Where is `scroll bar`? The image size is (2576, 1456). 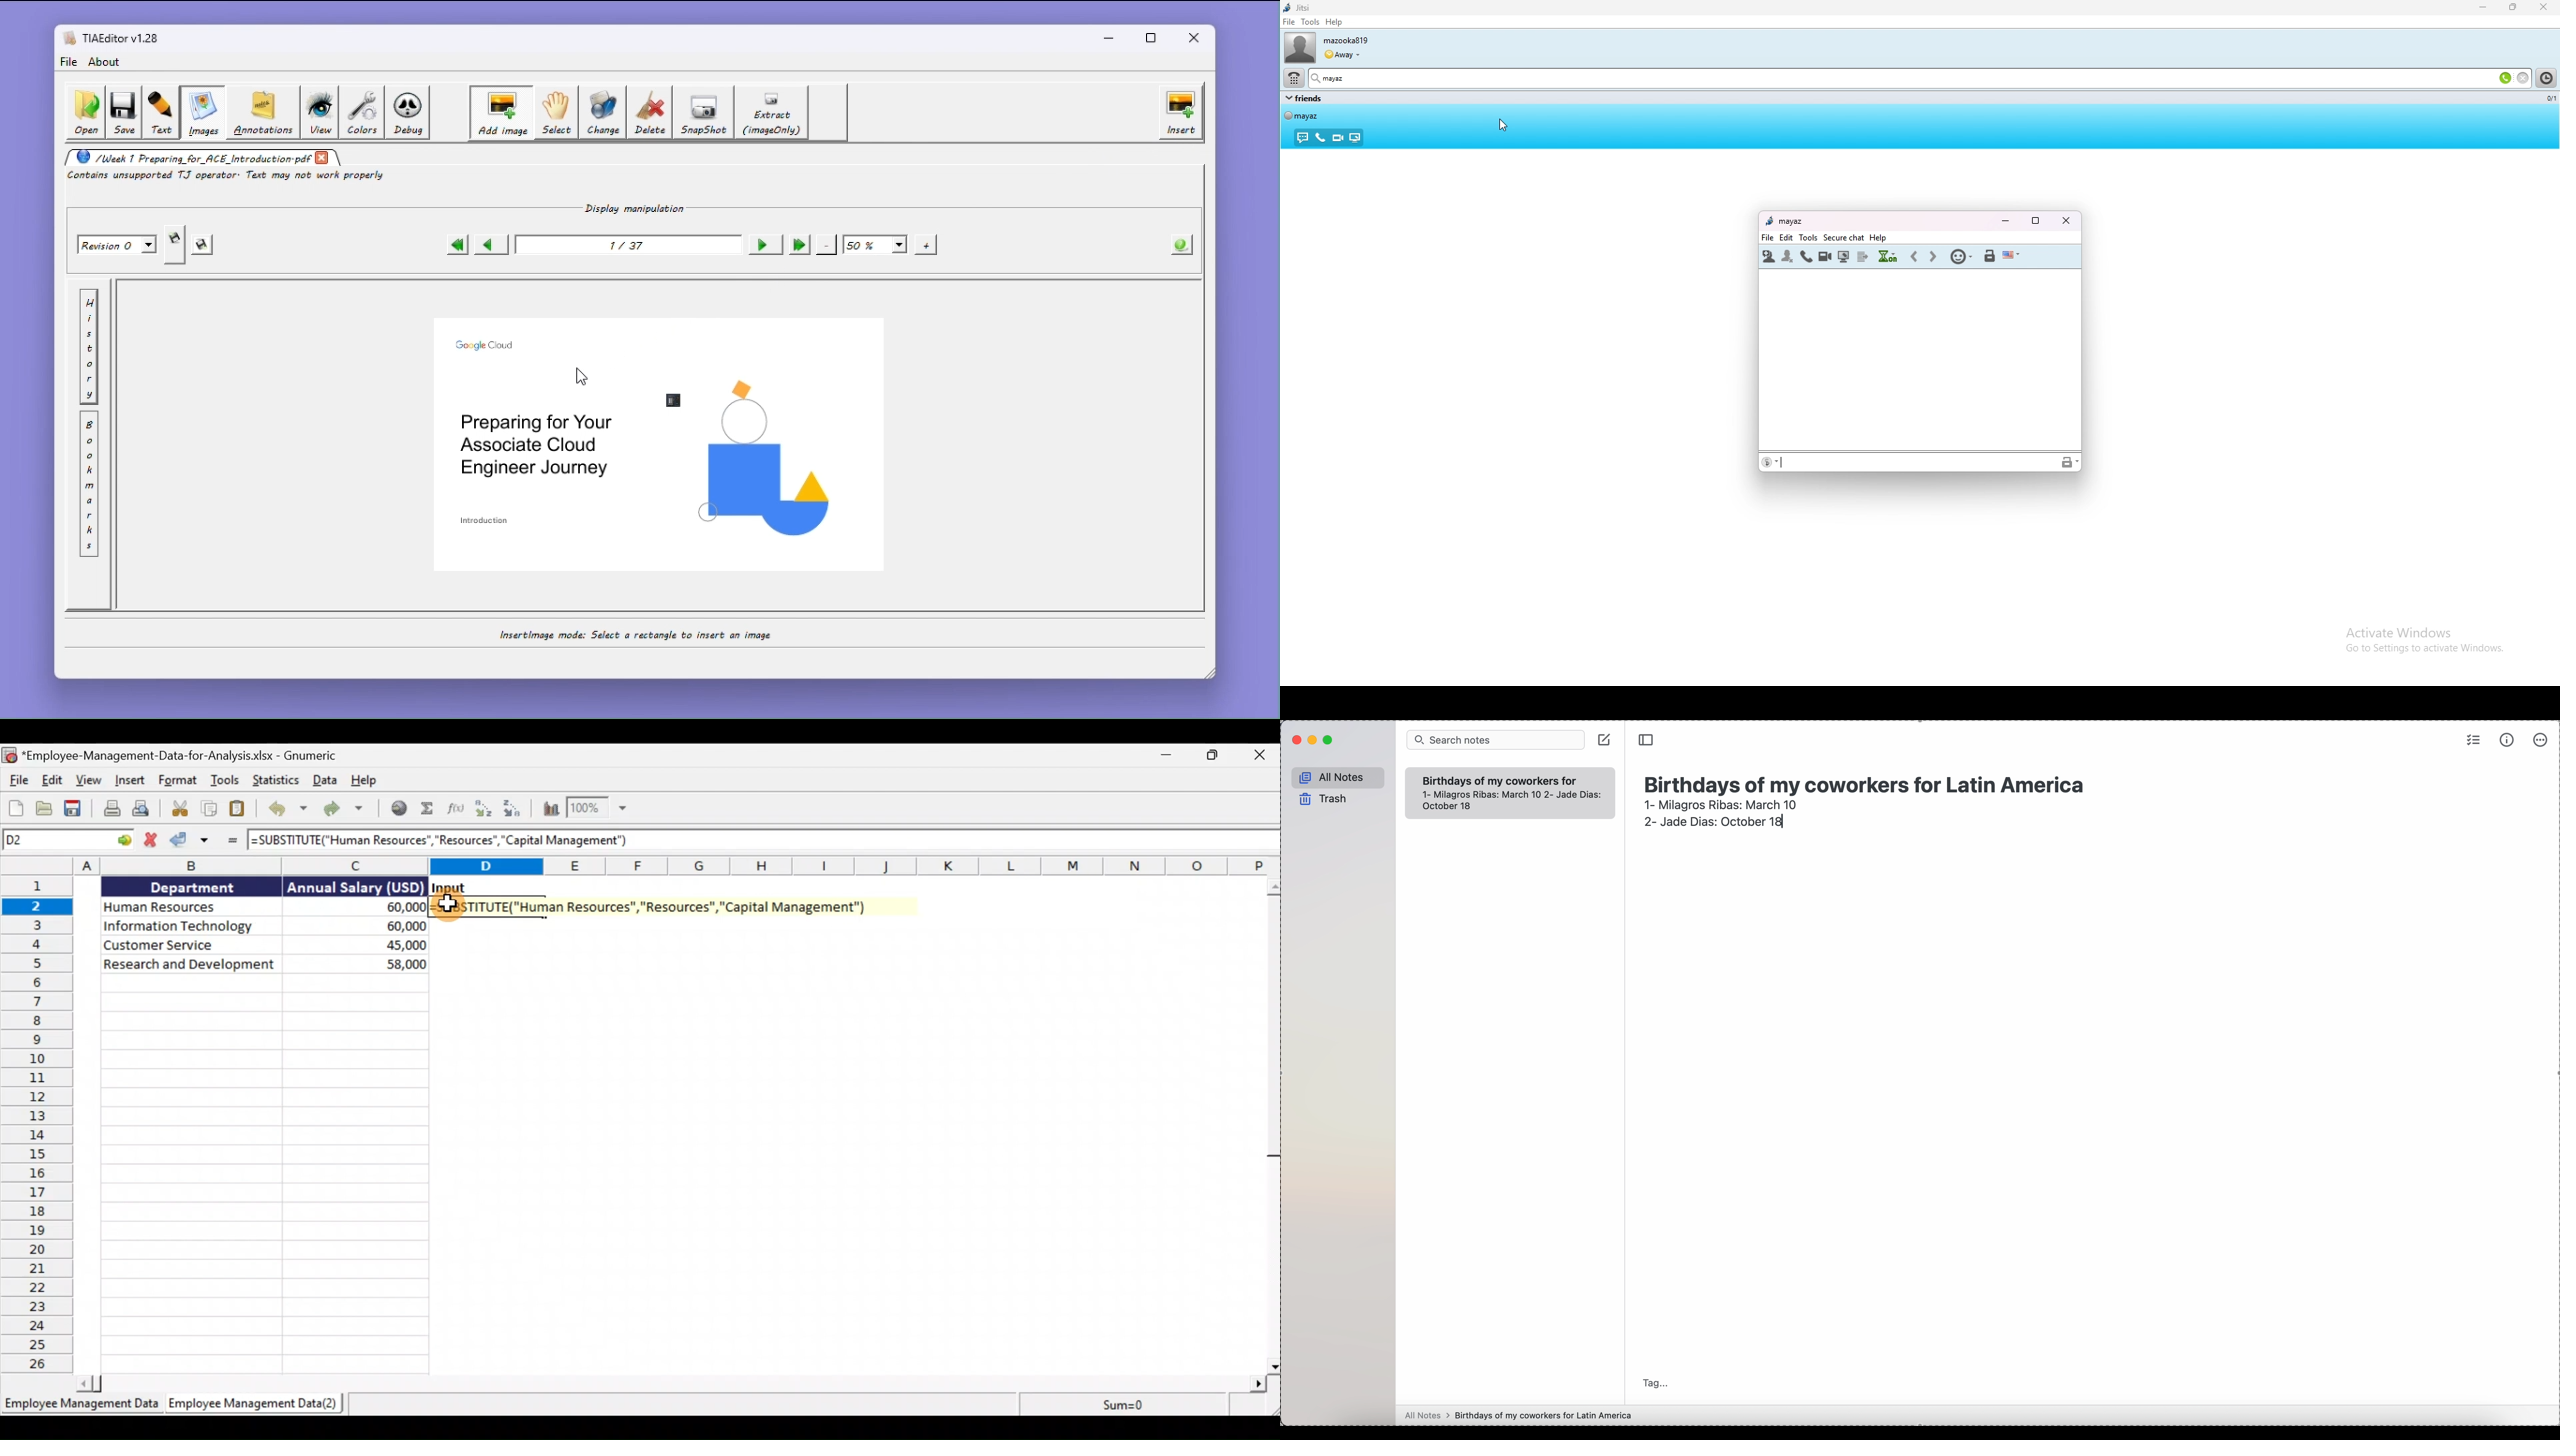
scroll bar is located at coordinates (1271, 1125).